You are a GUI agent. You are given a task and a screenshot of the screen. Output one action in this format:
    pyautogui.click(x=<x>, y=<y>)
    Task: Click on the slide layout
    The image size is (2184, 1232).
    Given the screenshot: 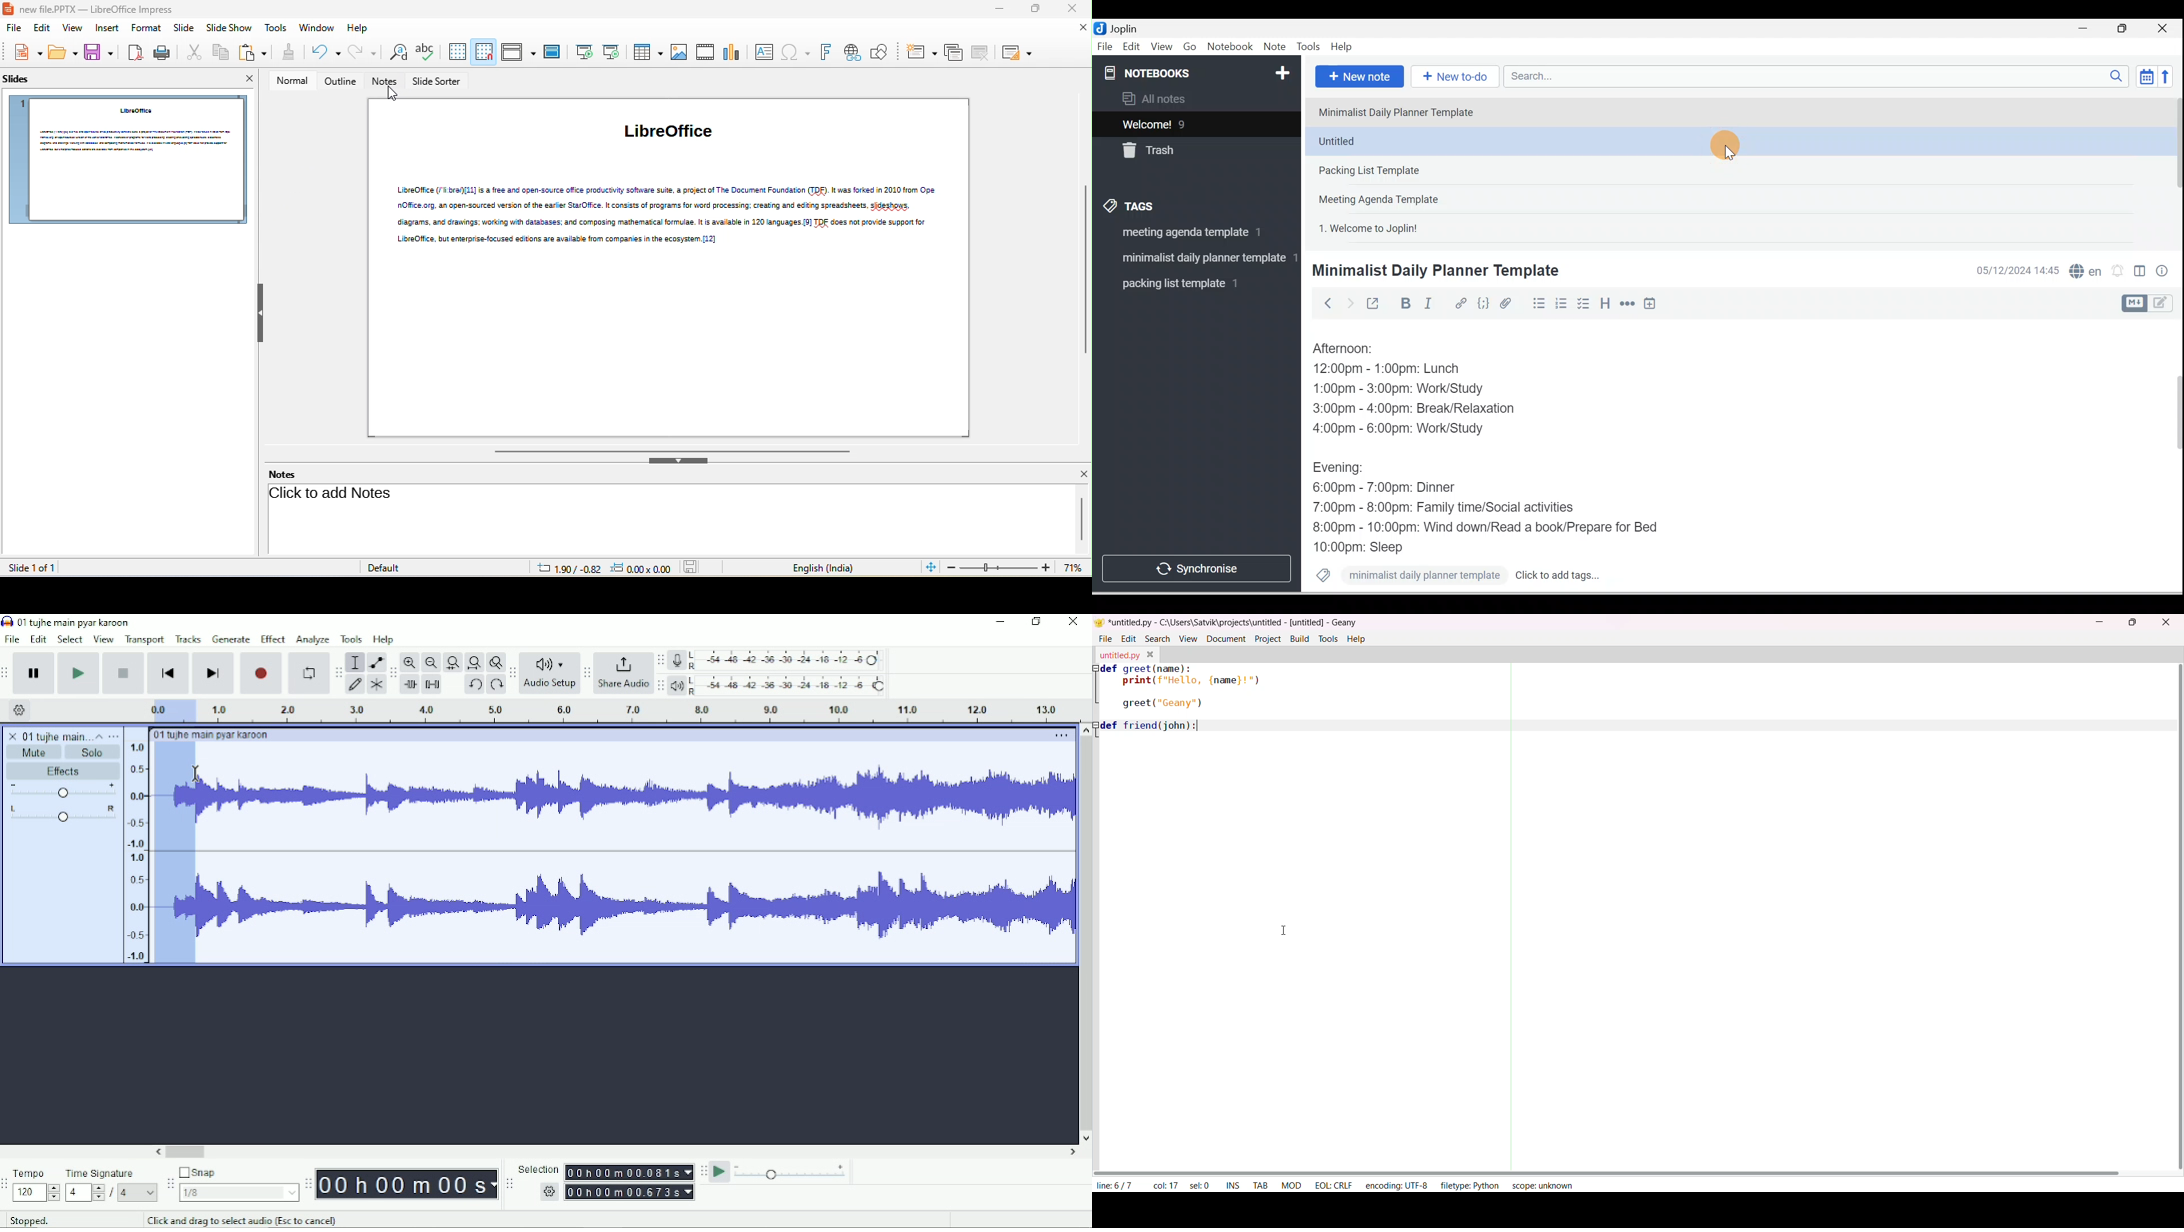 What is the action you would take?
    pyautogui.click(x=1016, y=53)
    